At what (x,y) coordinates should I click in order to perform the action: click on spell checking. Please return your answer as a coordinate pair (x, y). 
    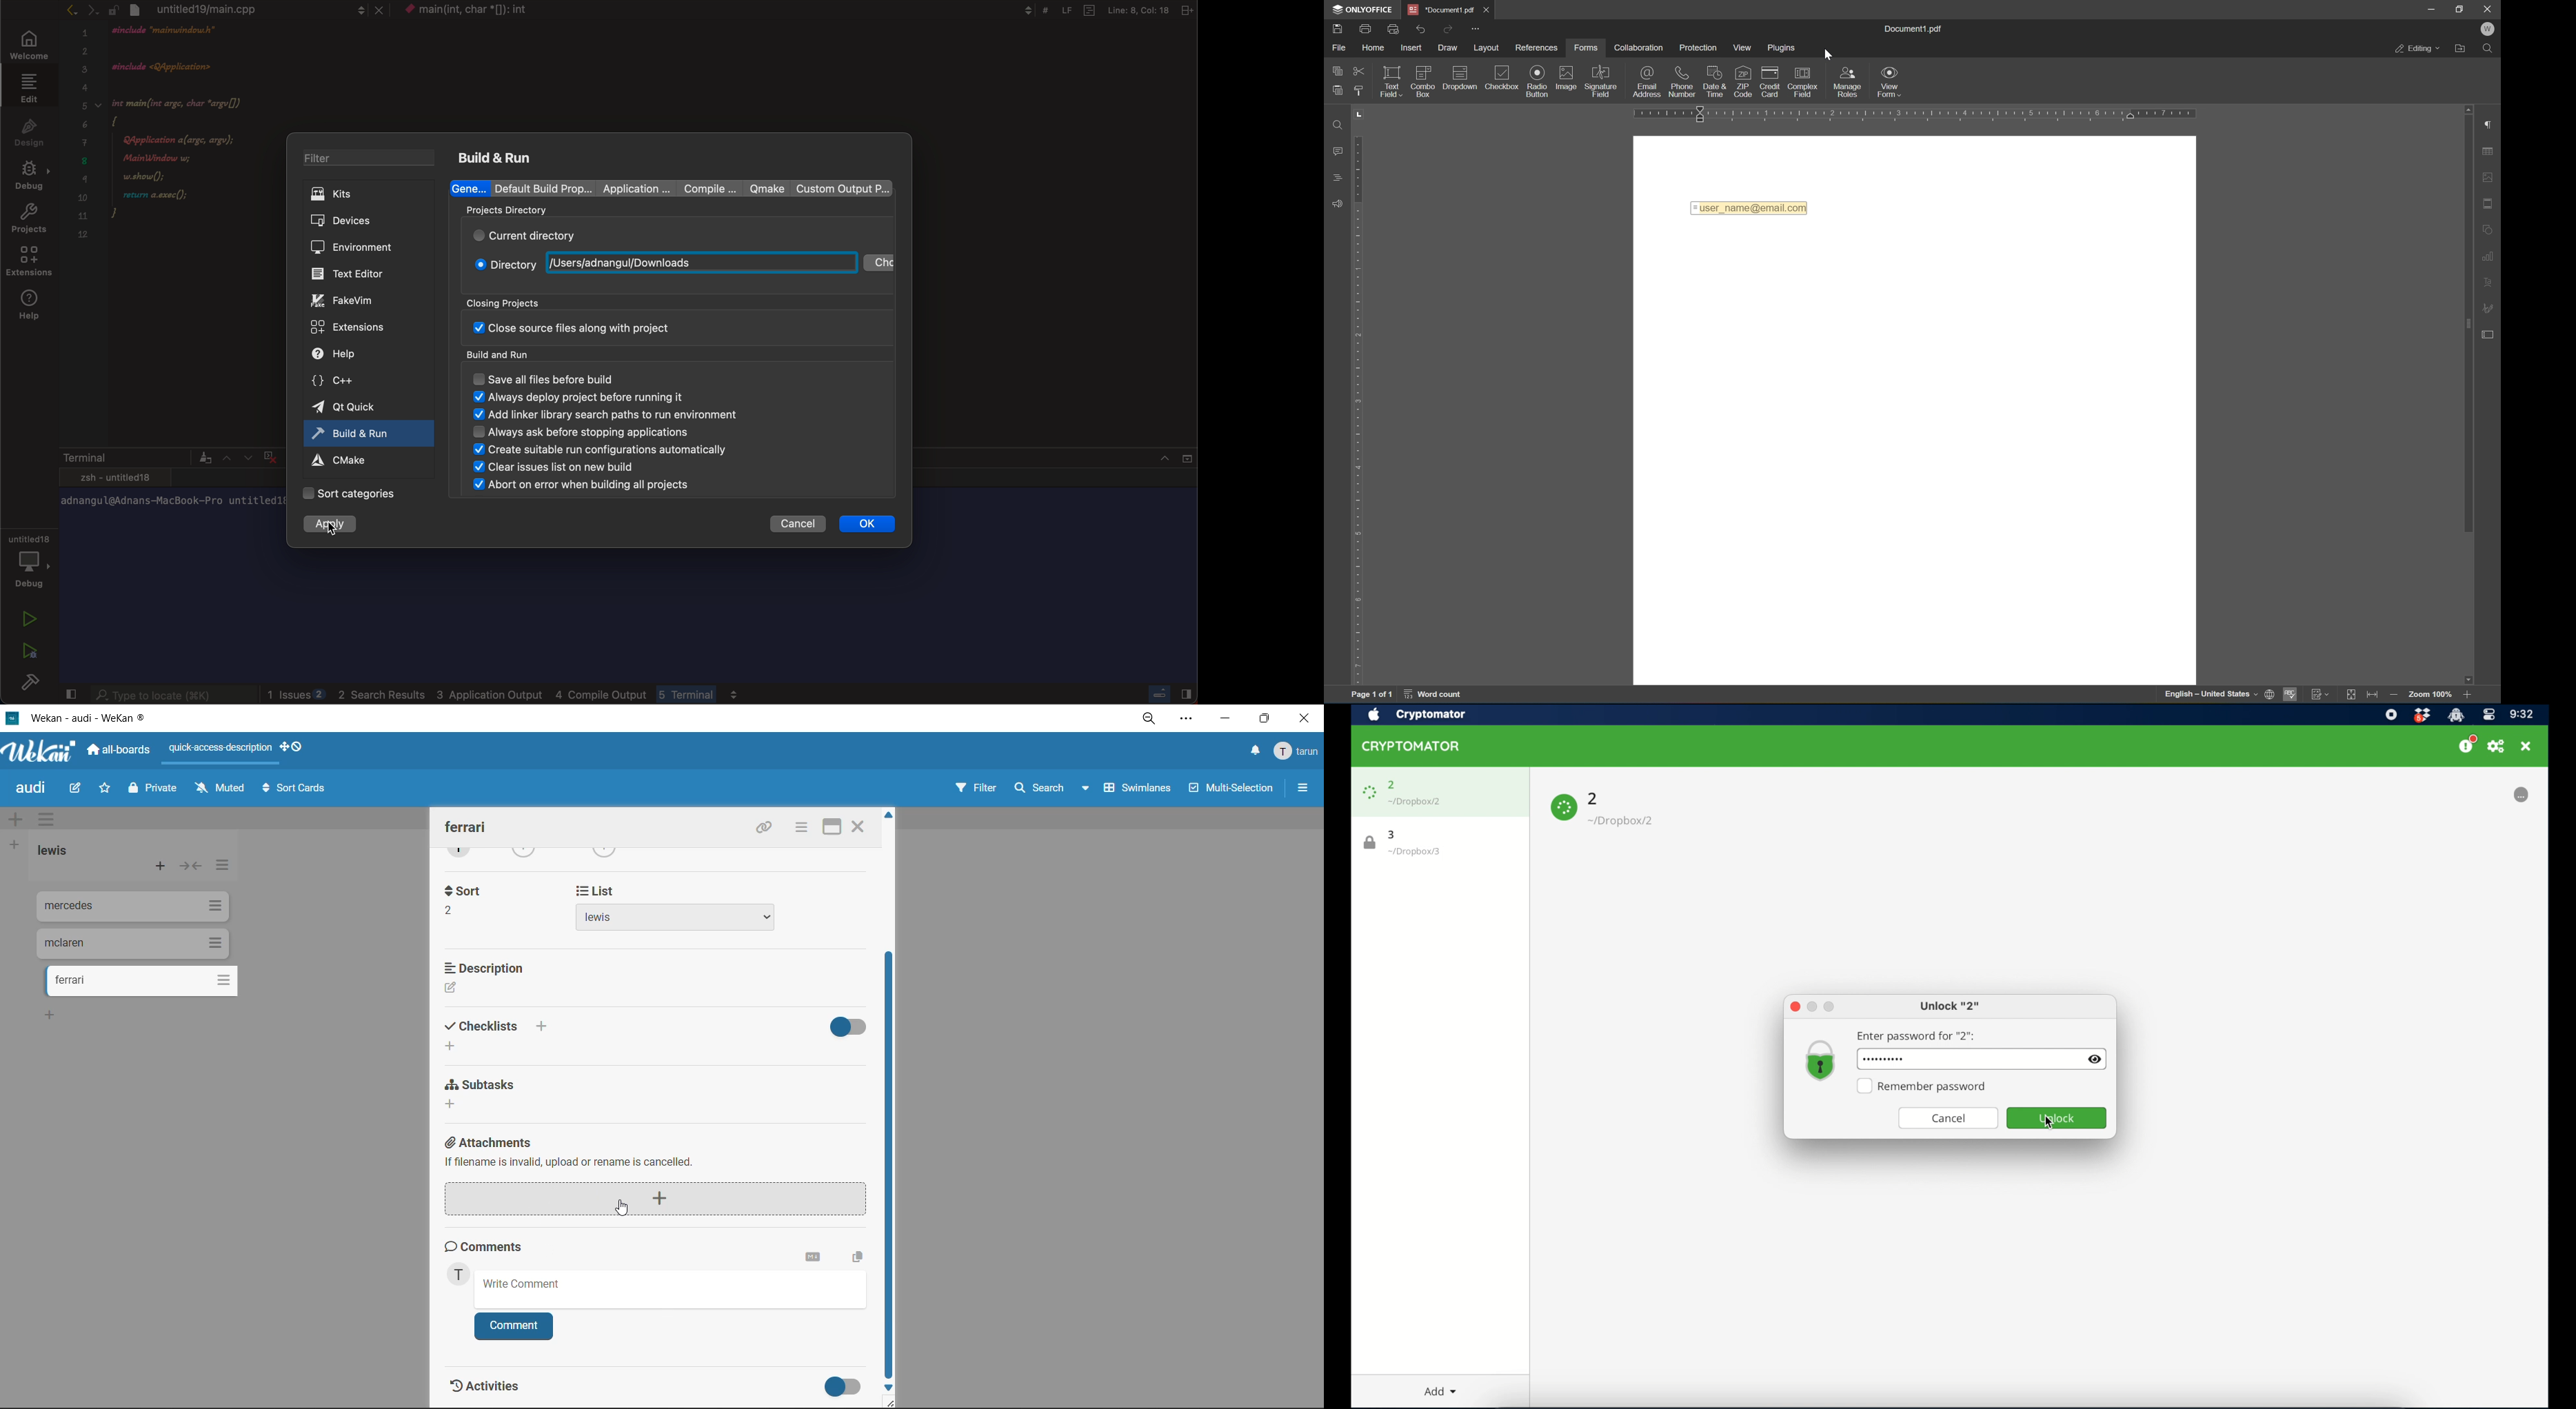
    Looking at the image, I should click on (2291, 696).